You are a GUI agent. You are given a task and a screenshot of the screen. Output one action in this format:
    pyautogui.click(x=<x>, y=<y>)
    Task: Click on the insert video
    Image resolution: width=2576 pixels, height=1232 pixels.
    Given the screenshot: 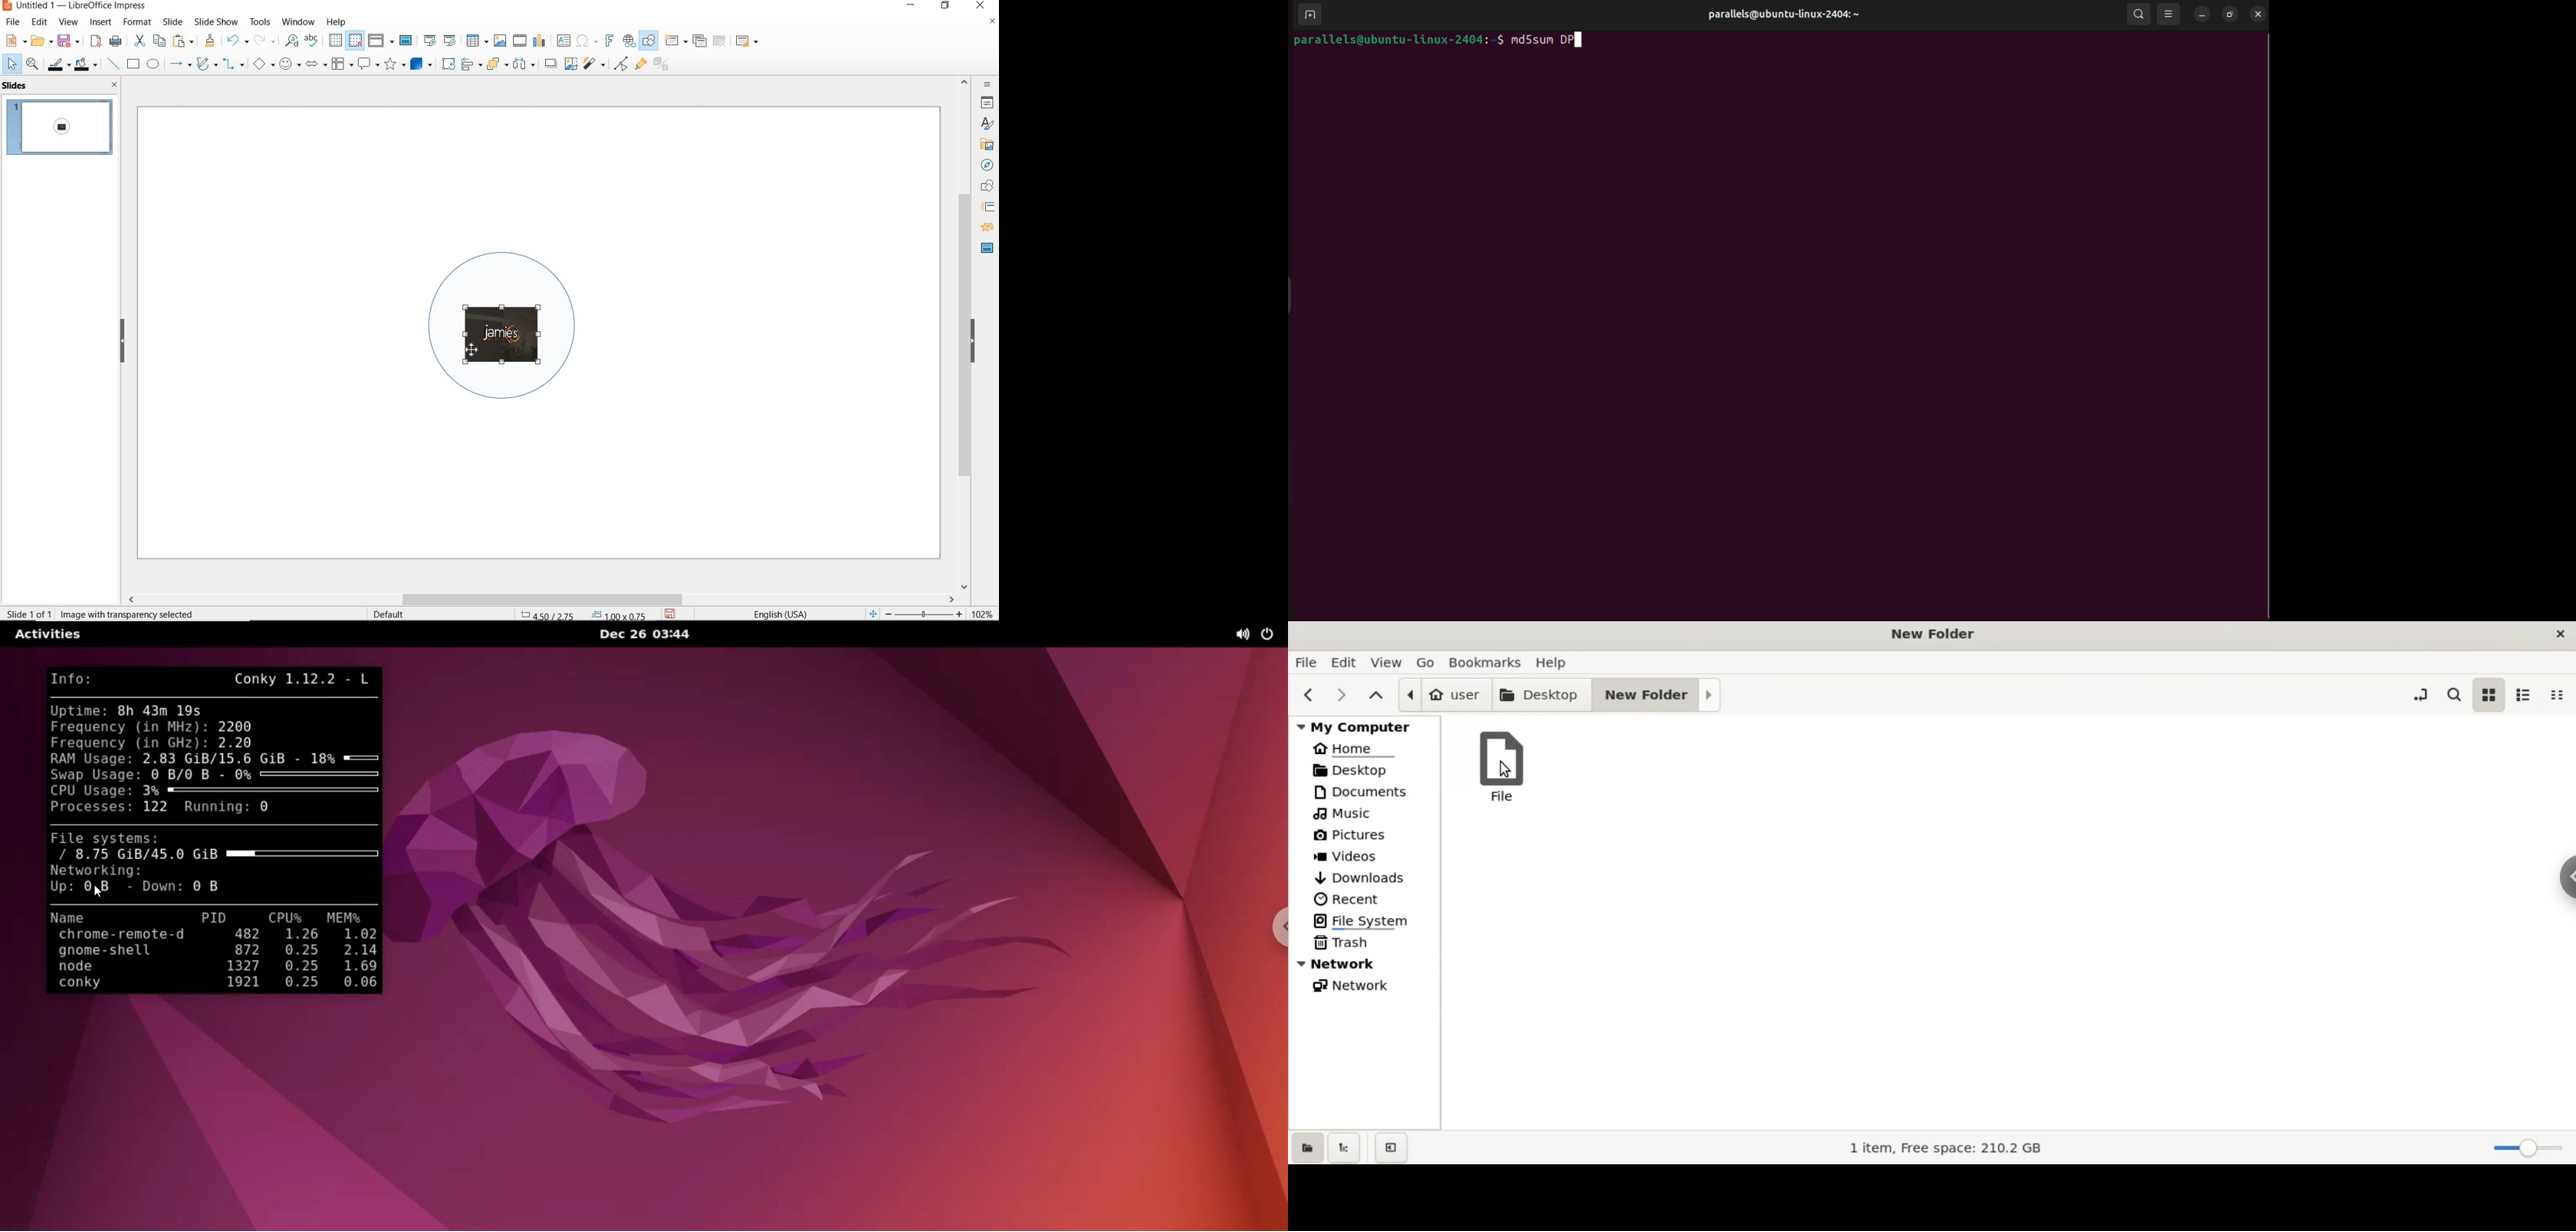 What is the action you would take?
    pyautogui.click(x=519, y=40)
    